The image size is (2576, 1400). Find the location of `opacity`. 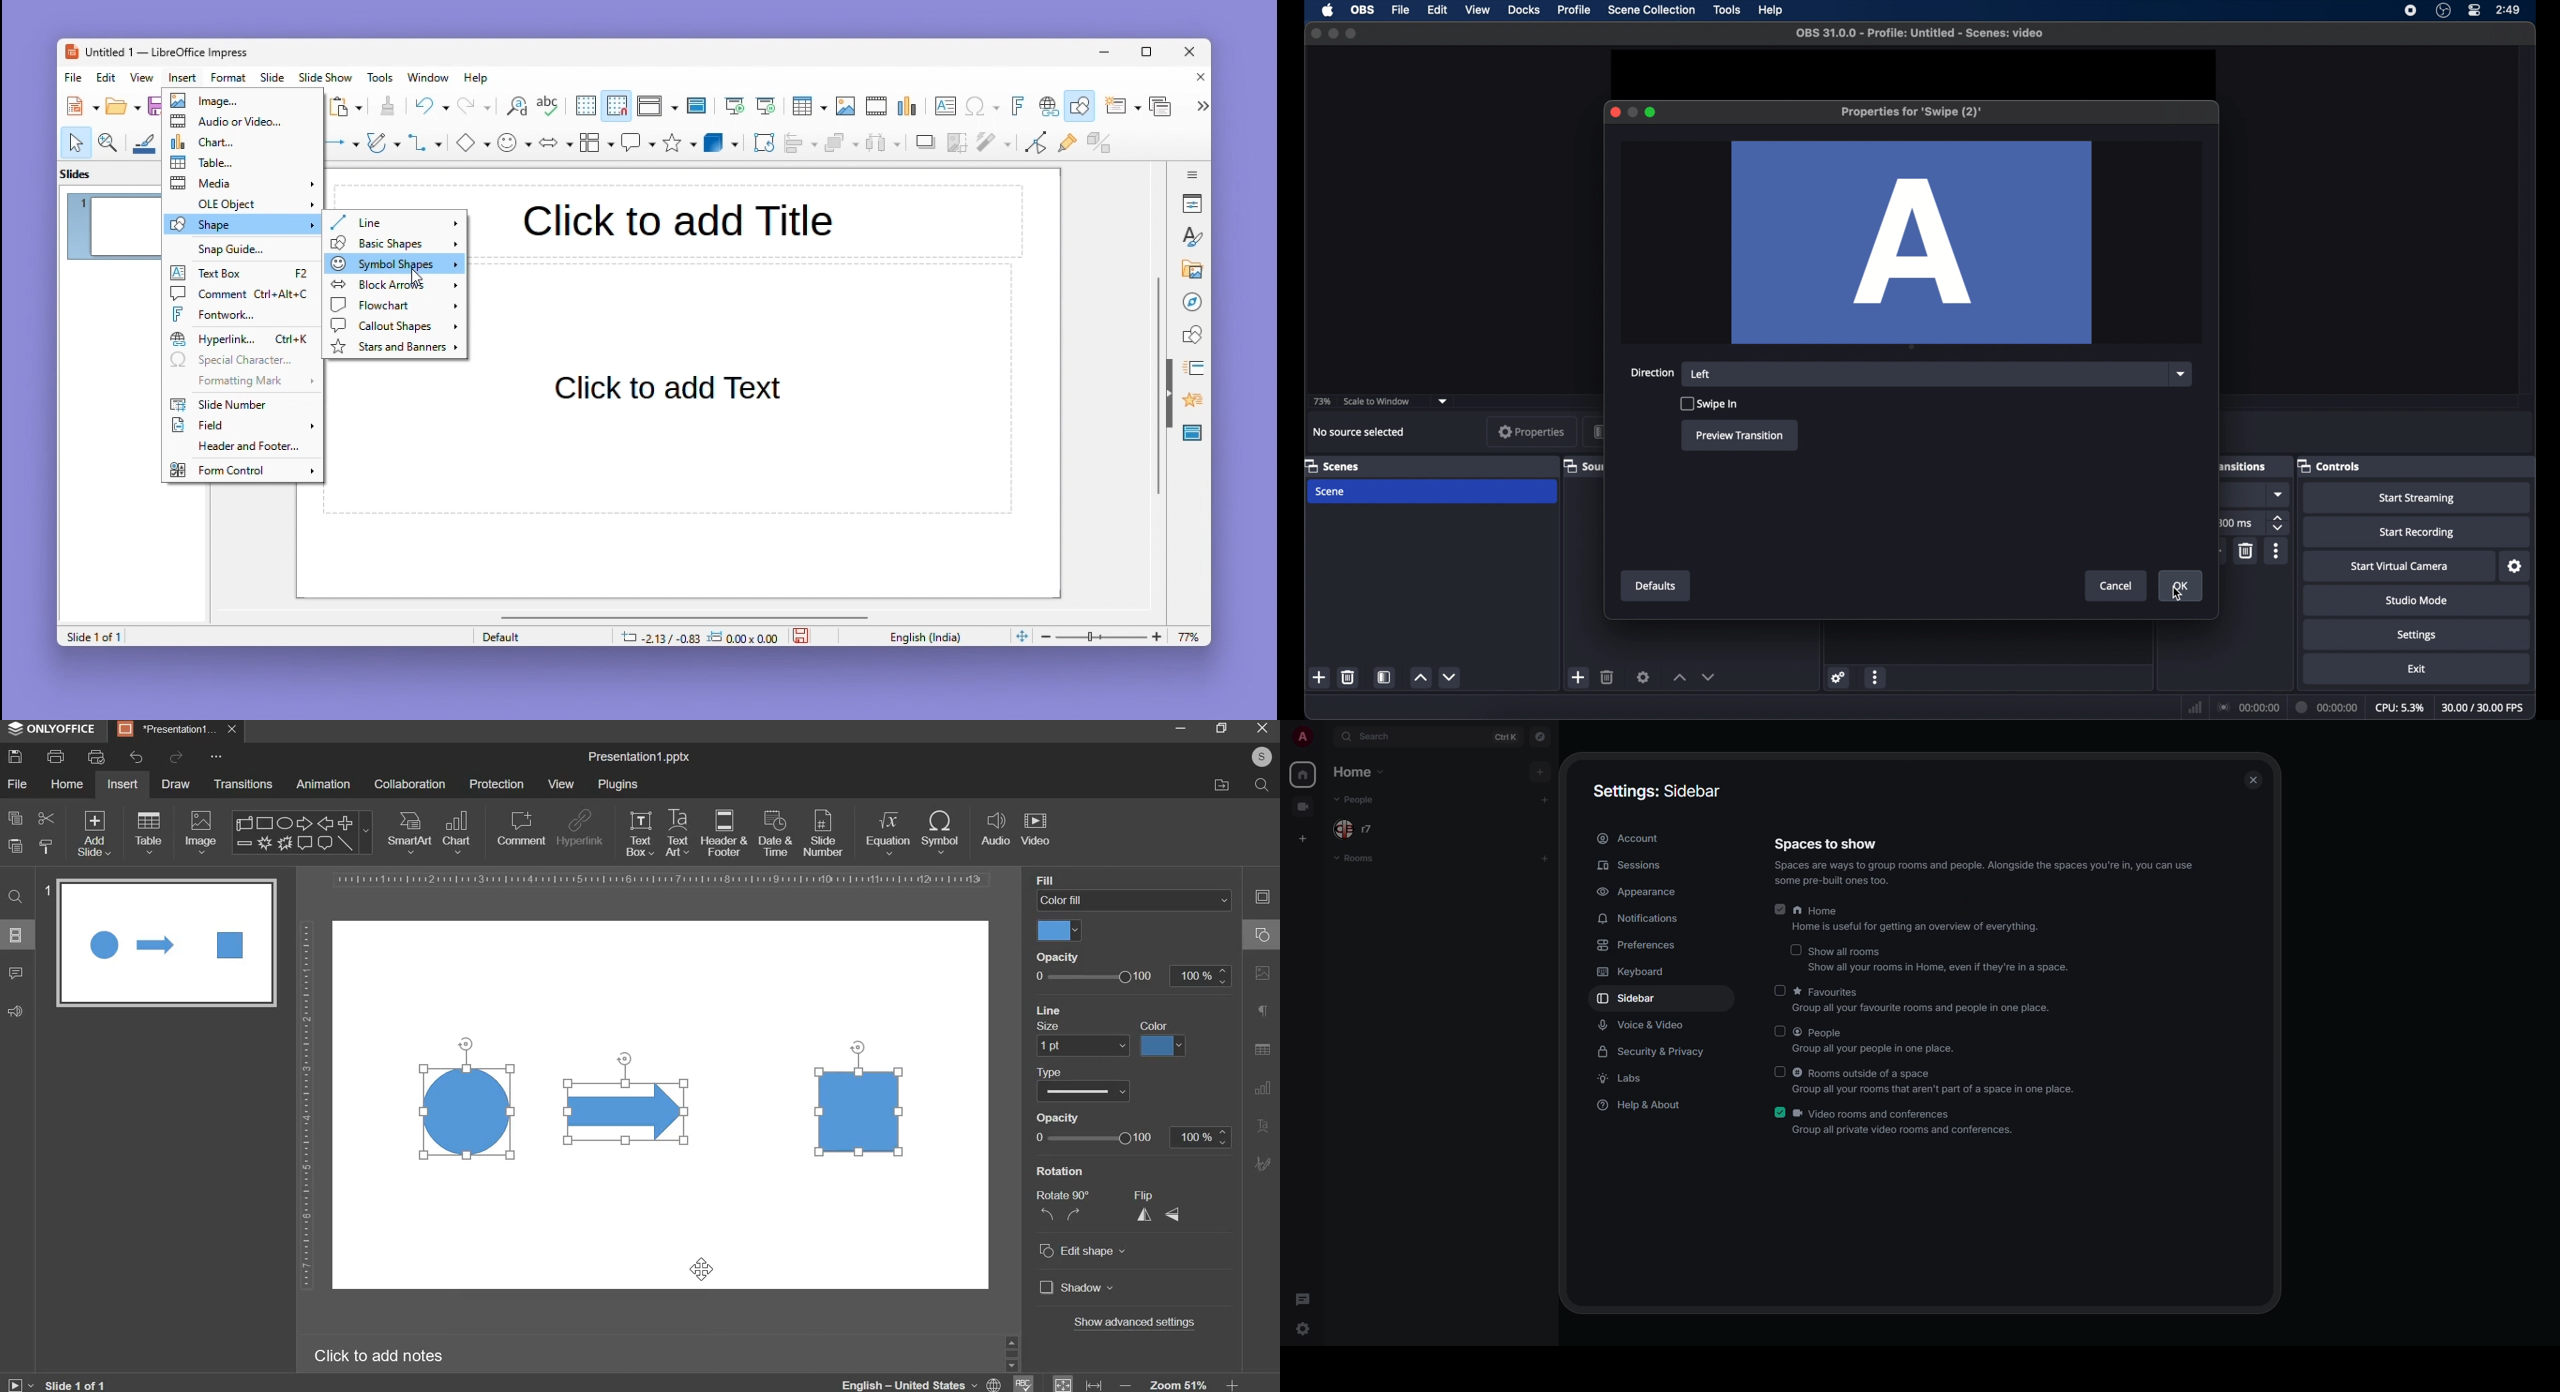

opacity is located at coordinates (1131, 976).